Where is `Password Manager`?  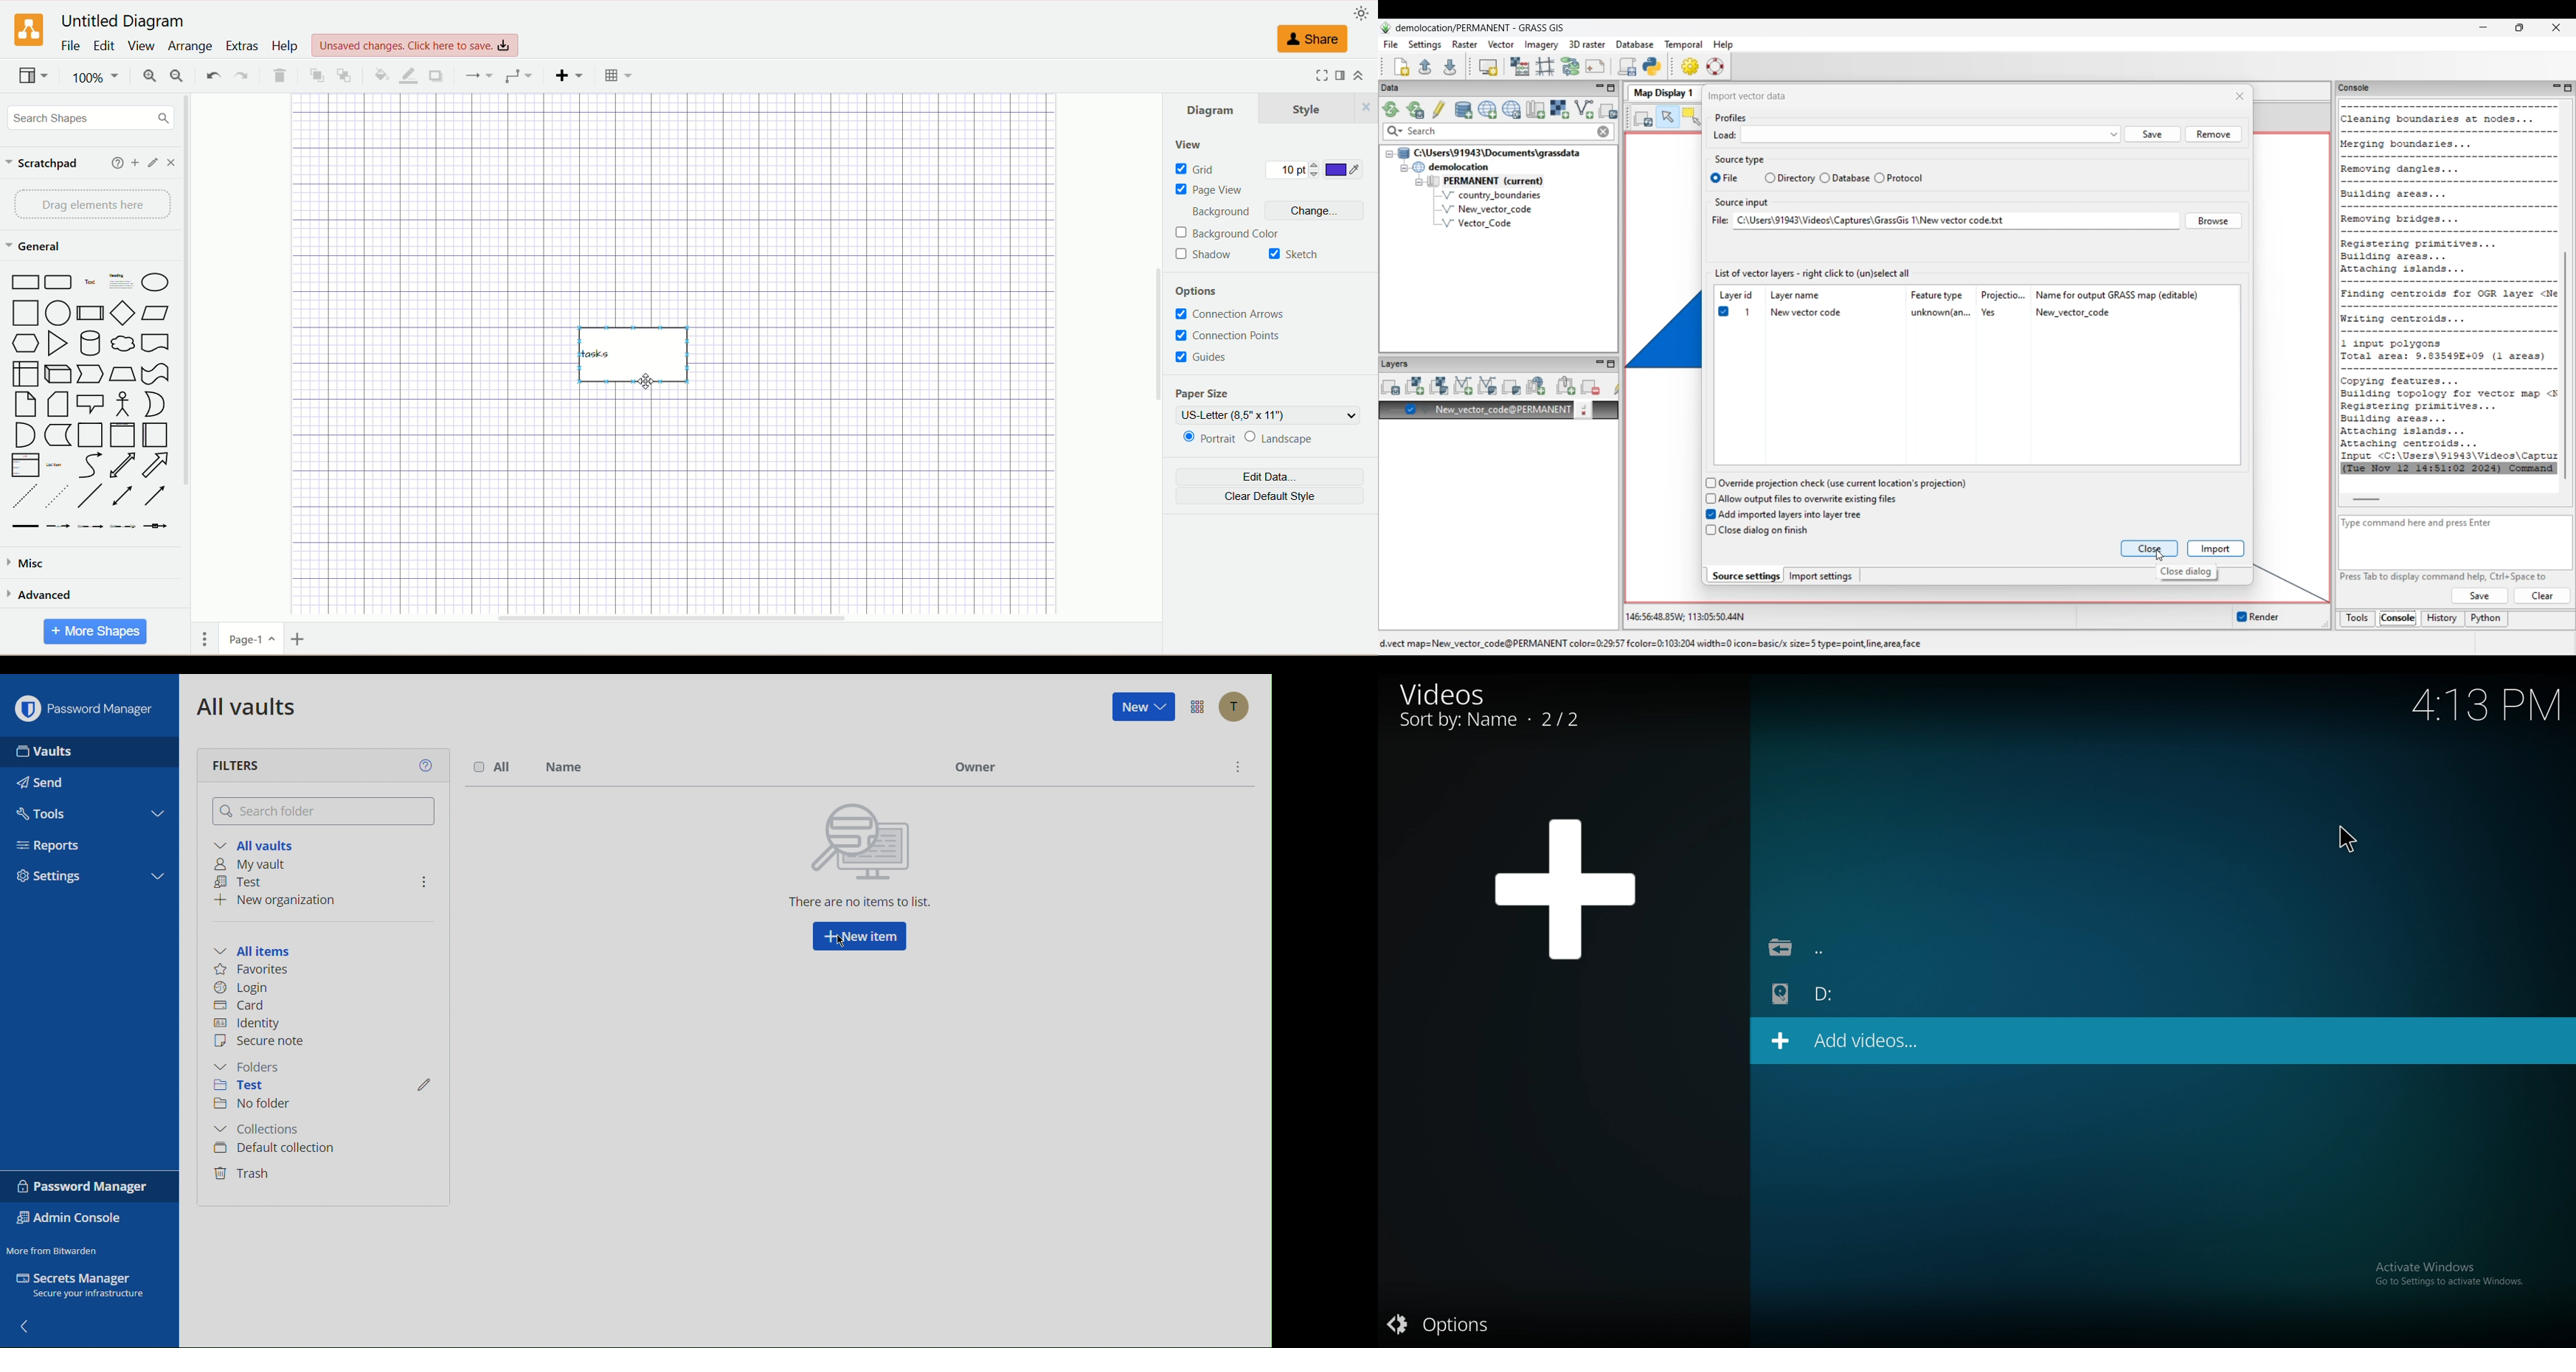 Password Manager is located at coordinates (90, 1187).